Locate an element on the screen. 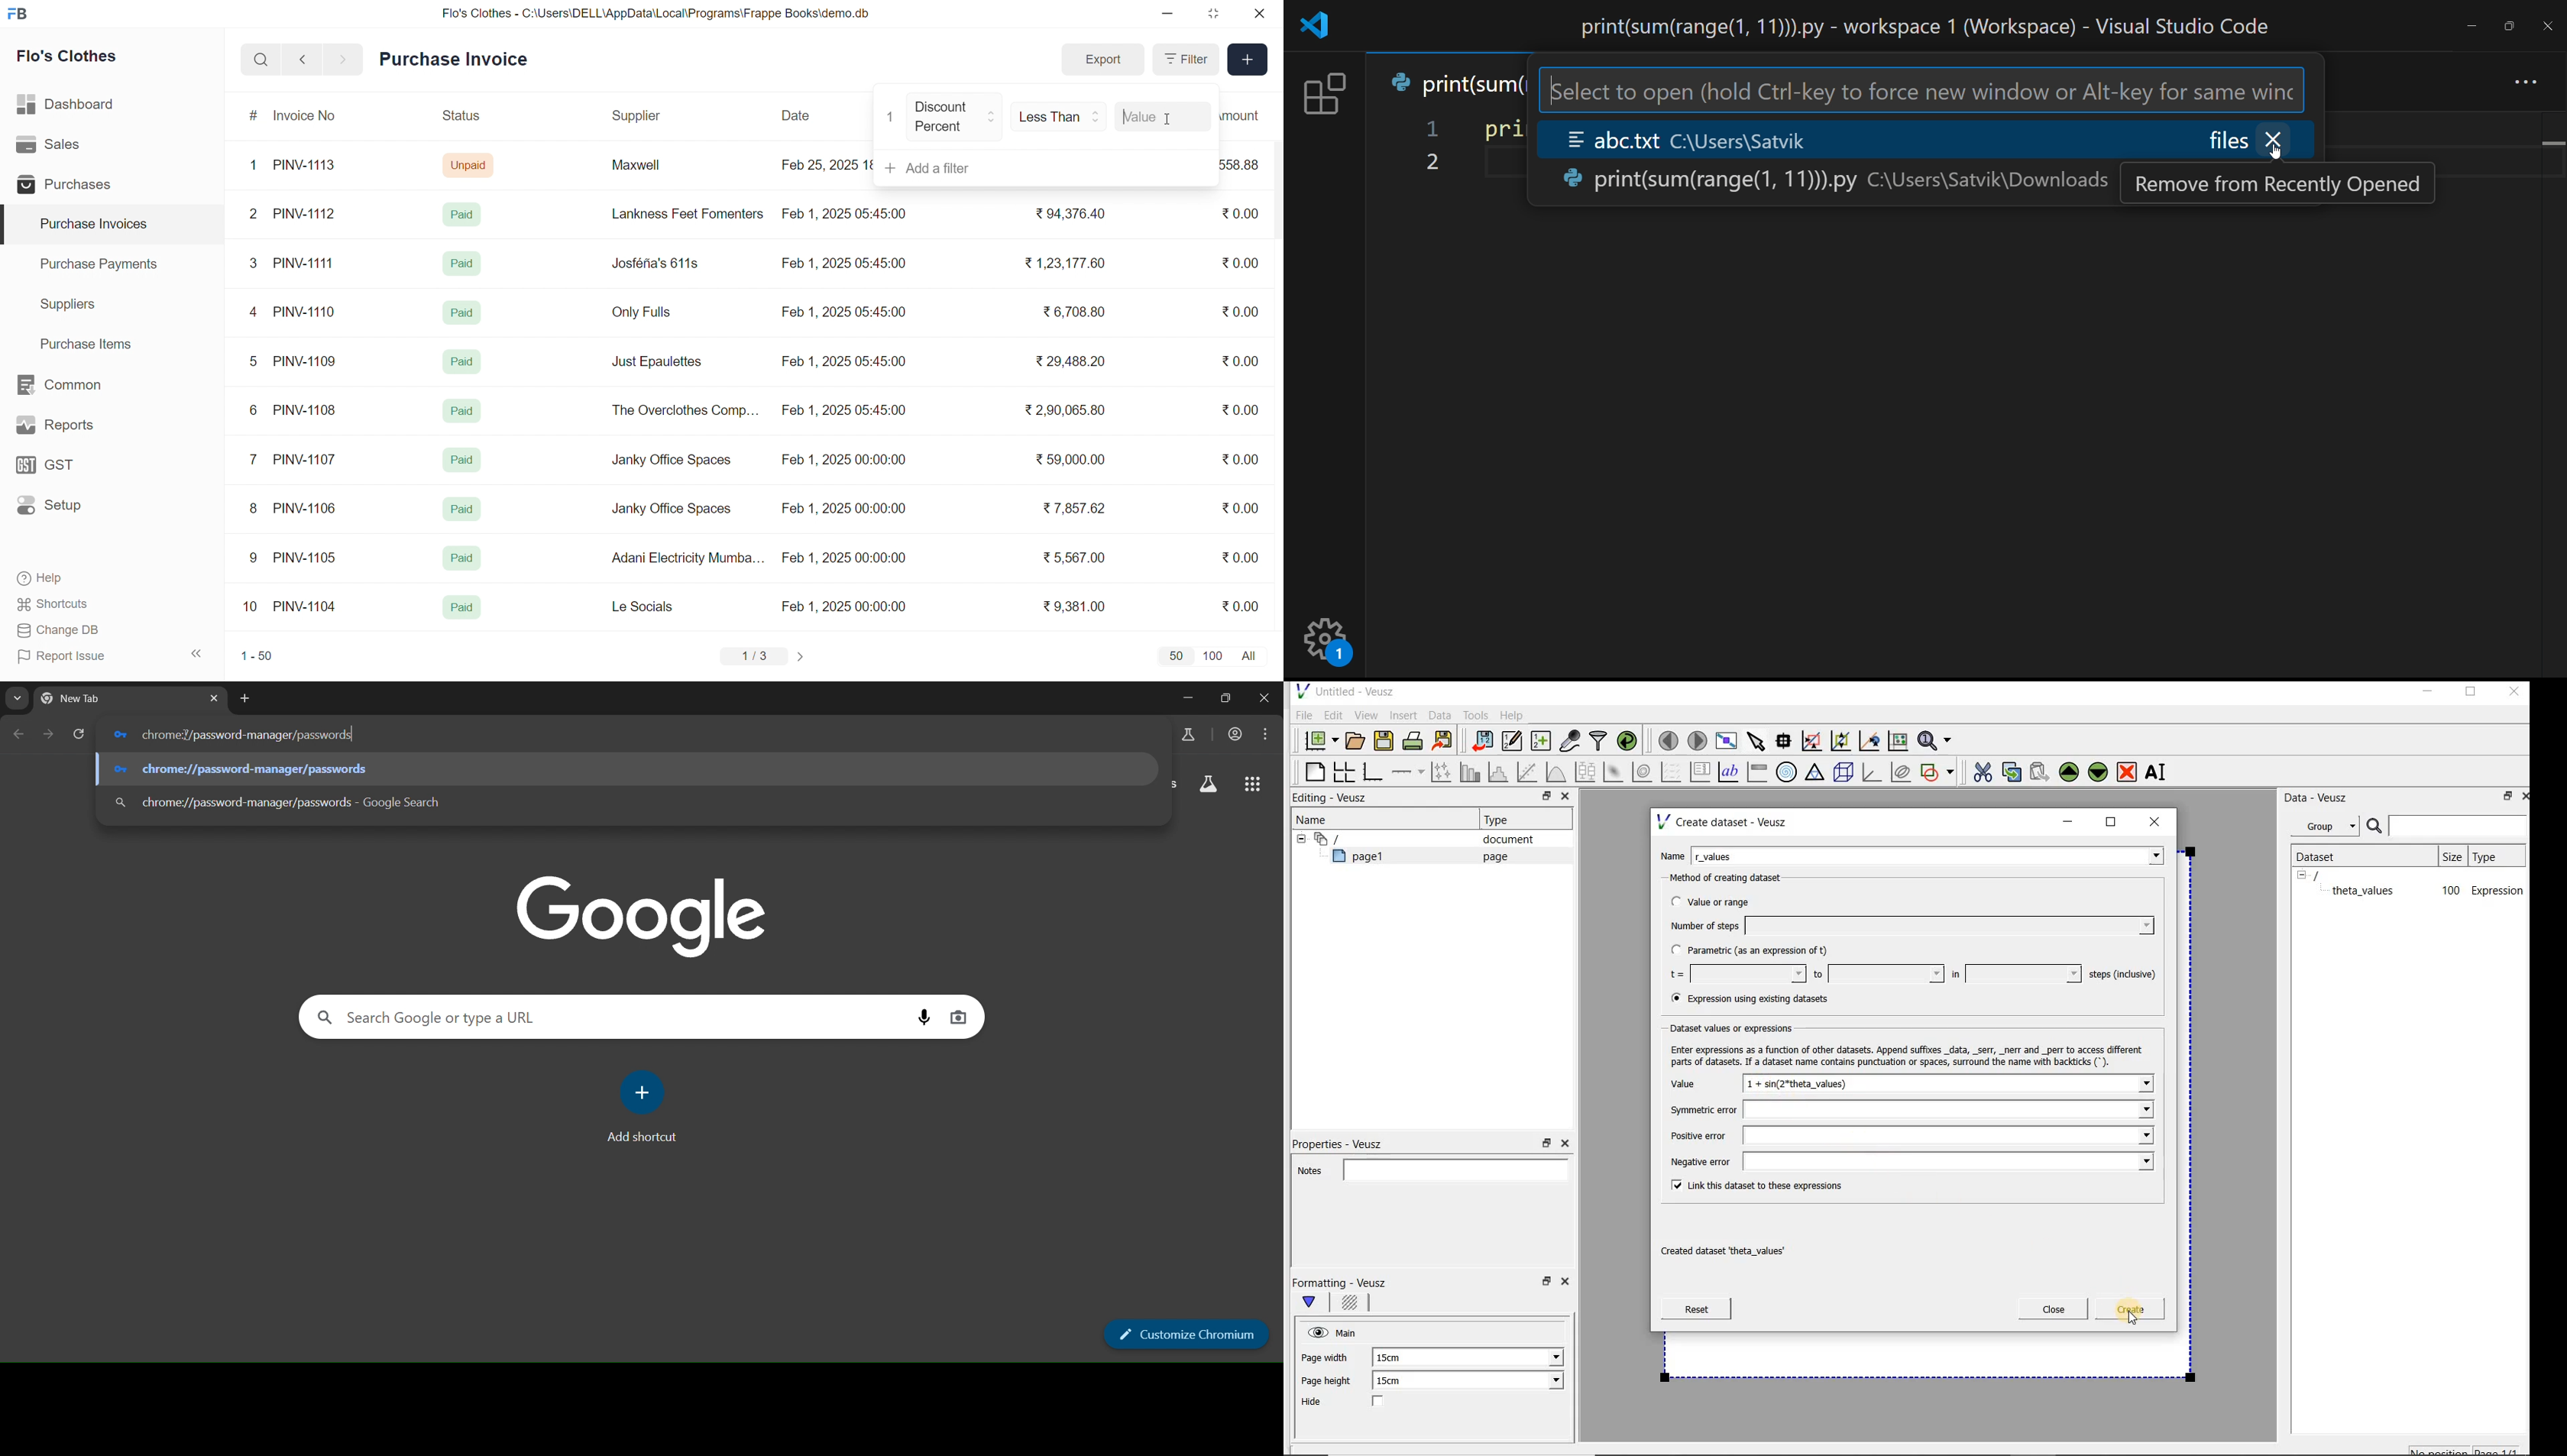  GST is located at coordinates (70, 469).